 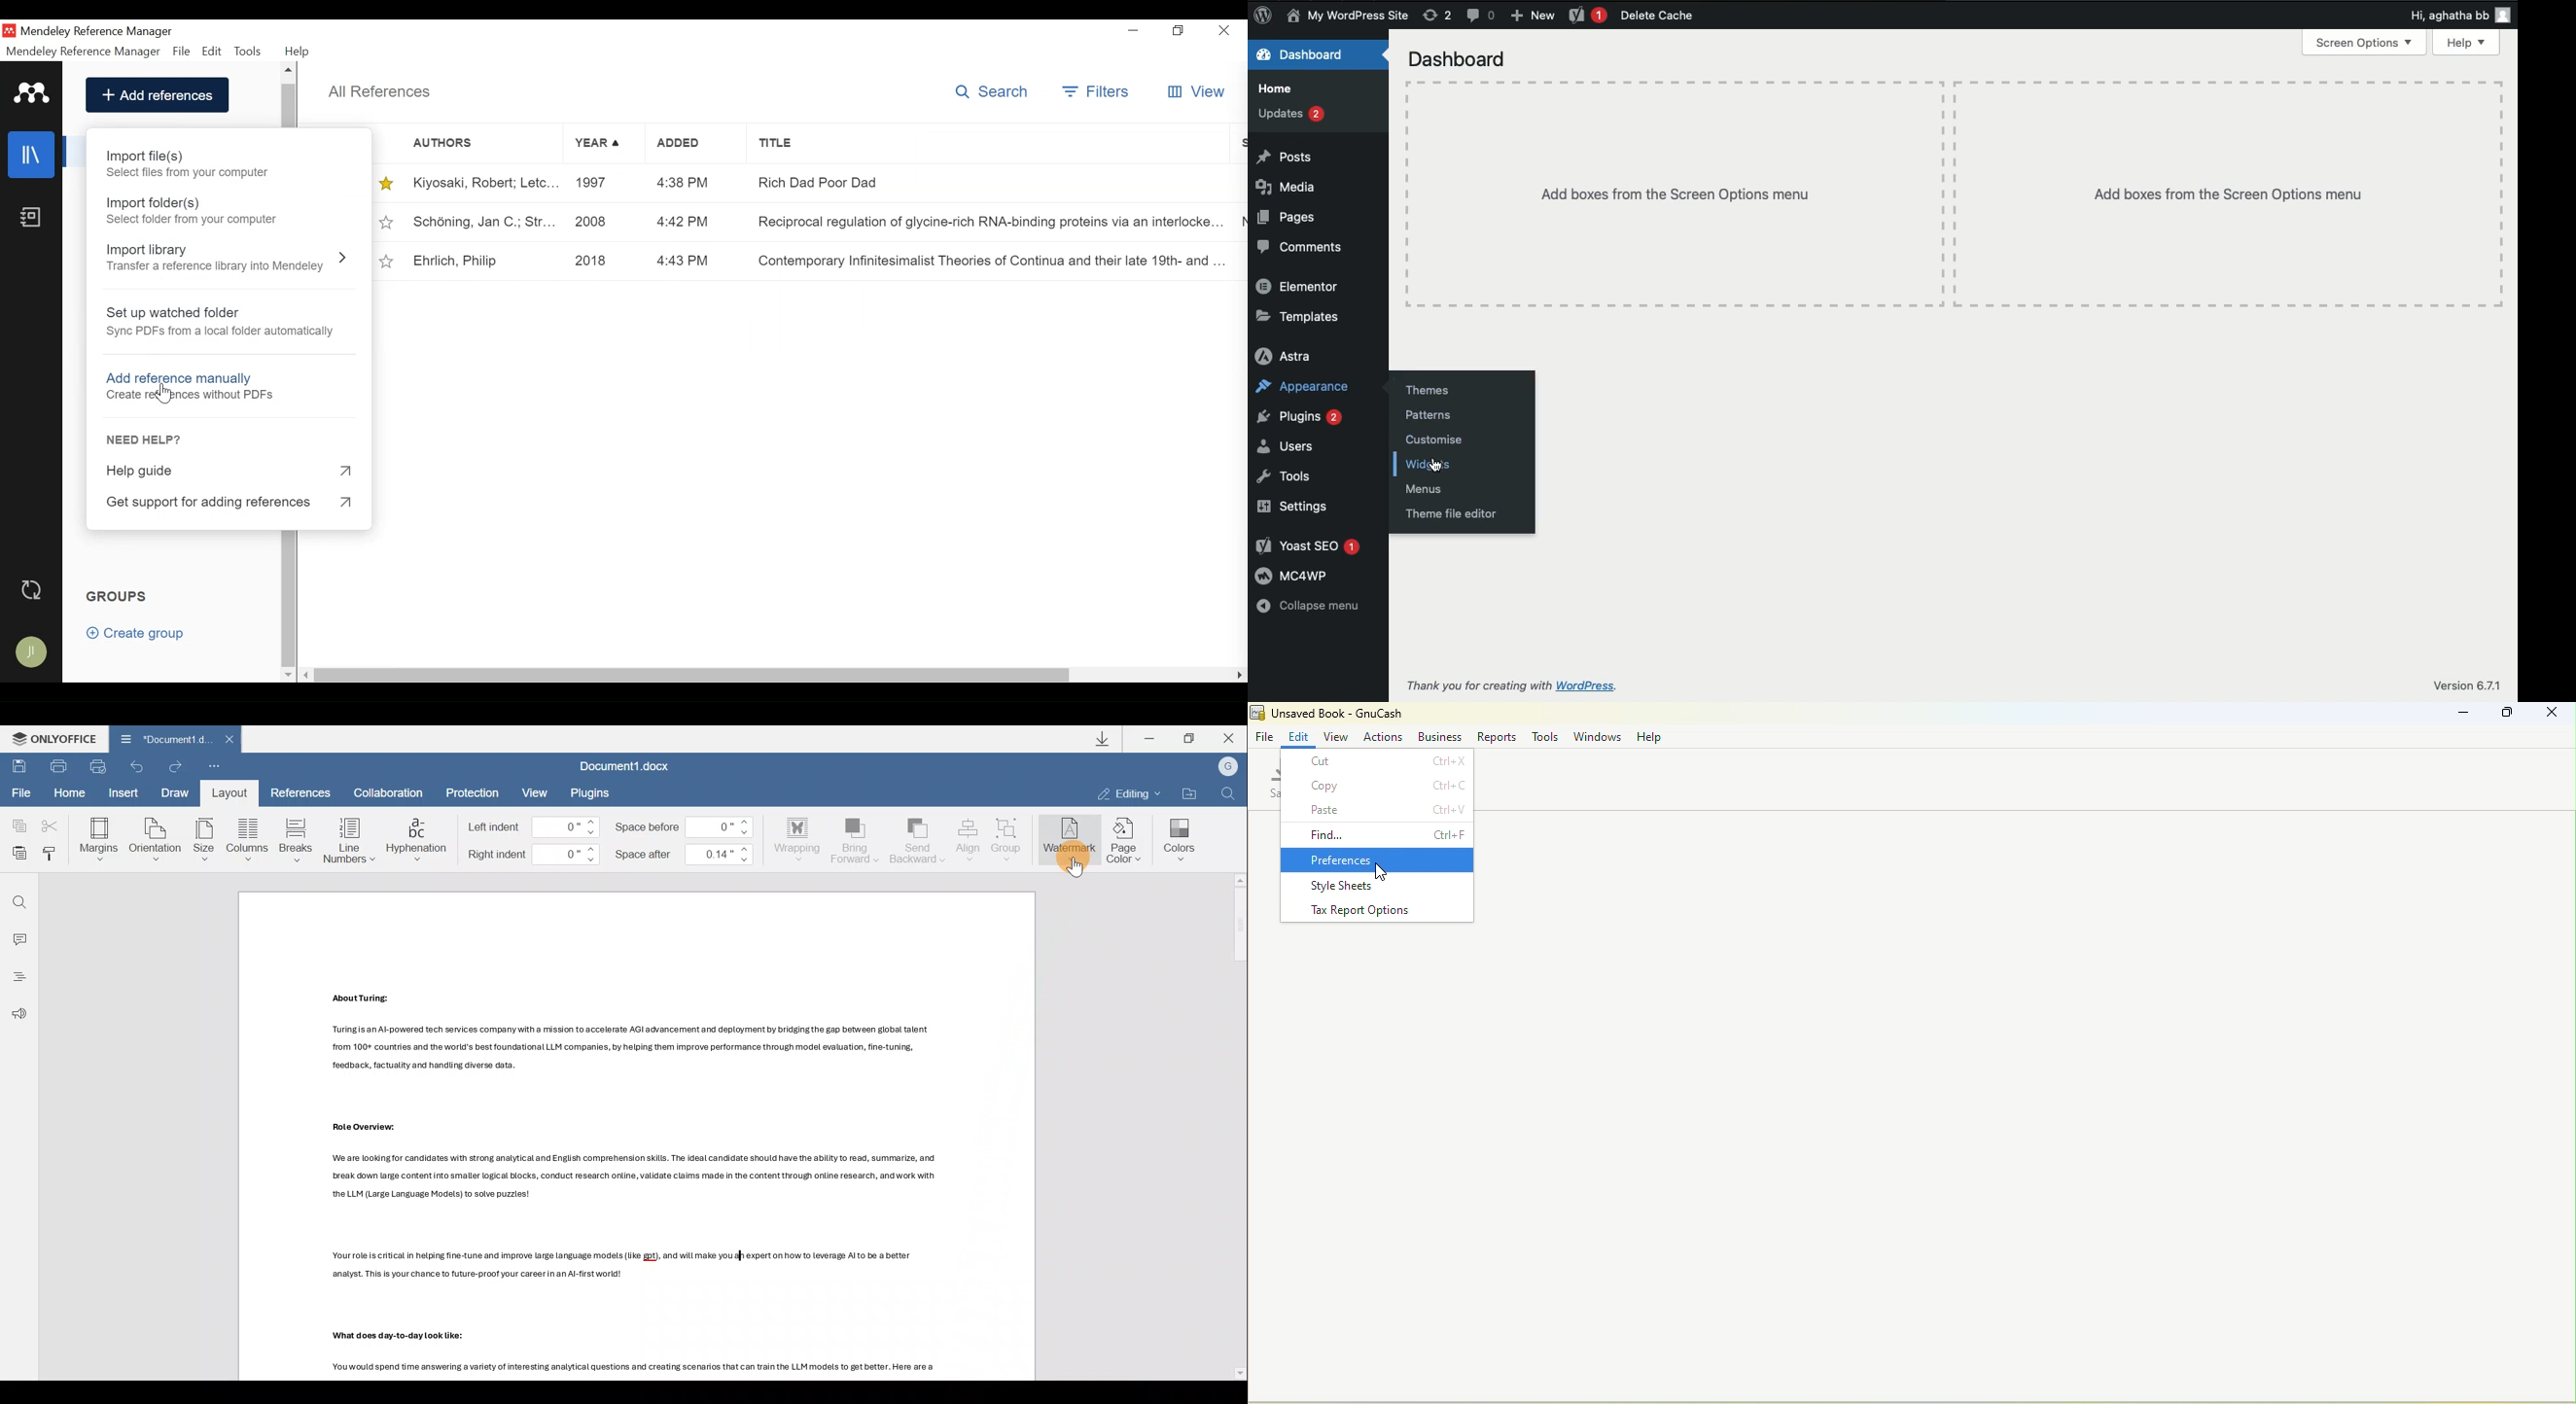 What do you see at coordinates (629, 766) in the screenshot?
I see `Document1.docx` at bounding box center [629, 766].